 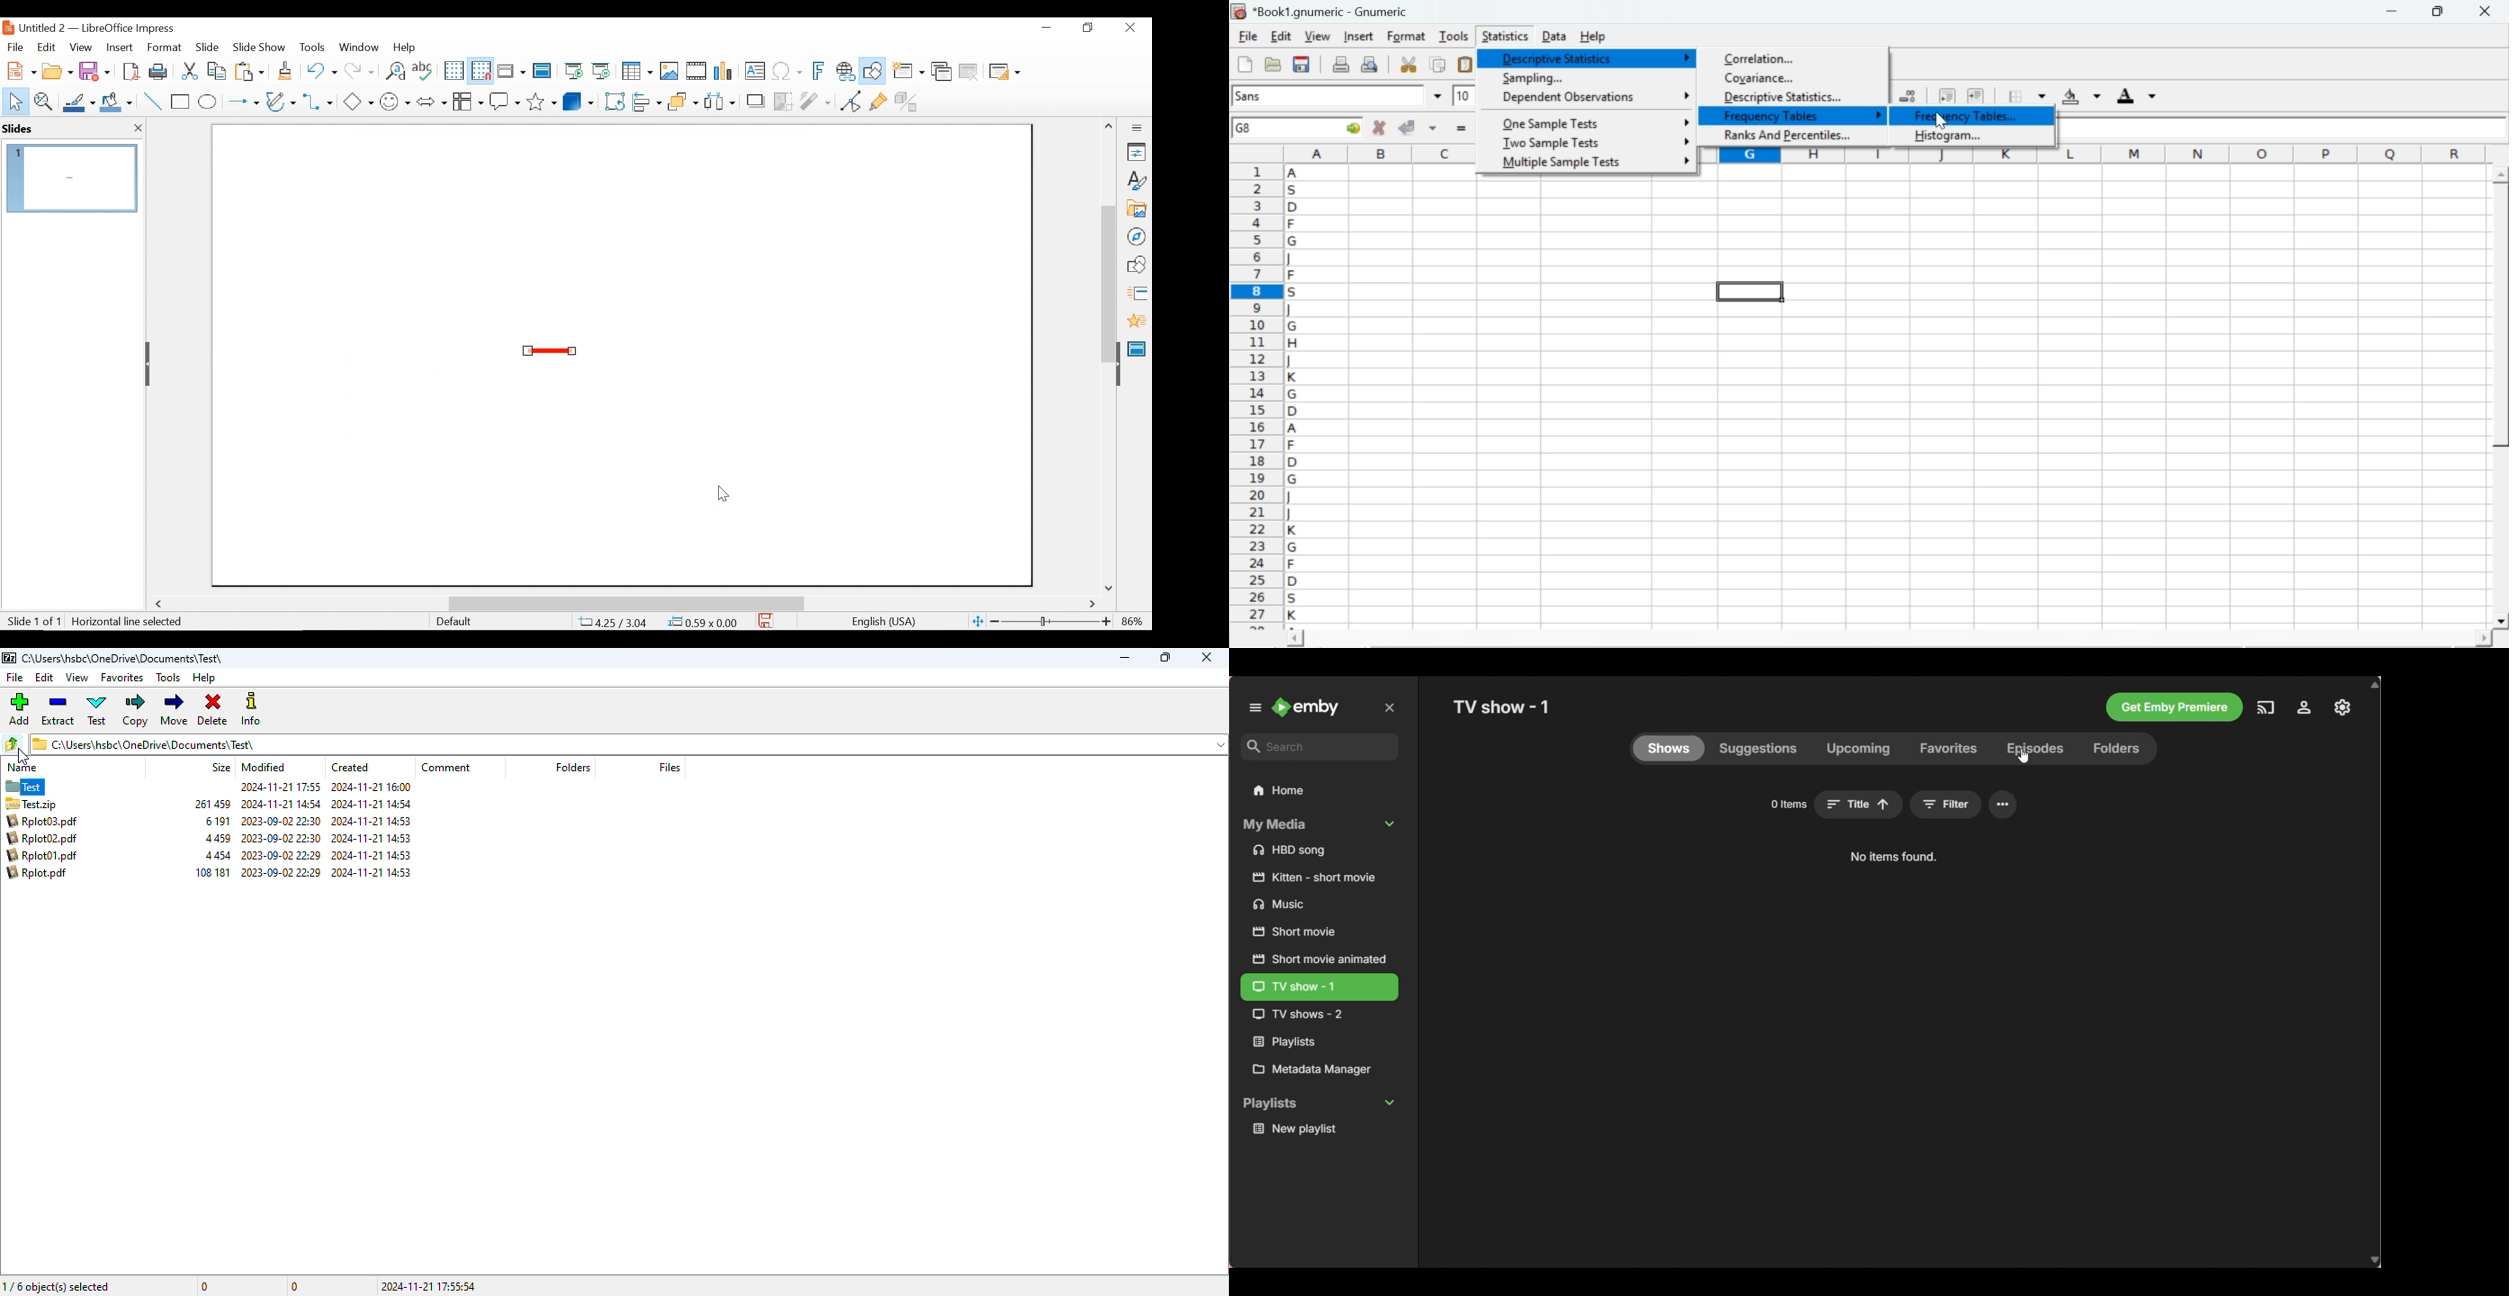 What do you see at coordinates (212, 804) in the screenshot?
I see `261 459` at bounding box center [212, 804].